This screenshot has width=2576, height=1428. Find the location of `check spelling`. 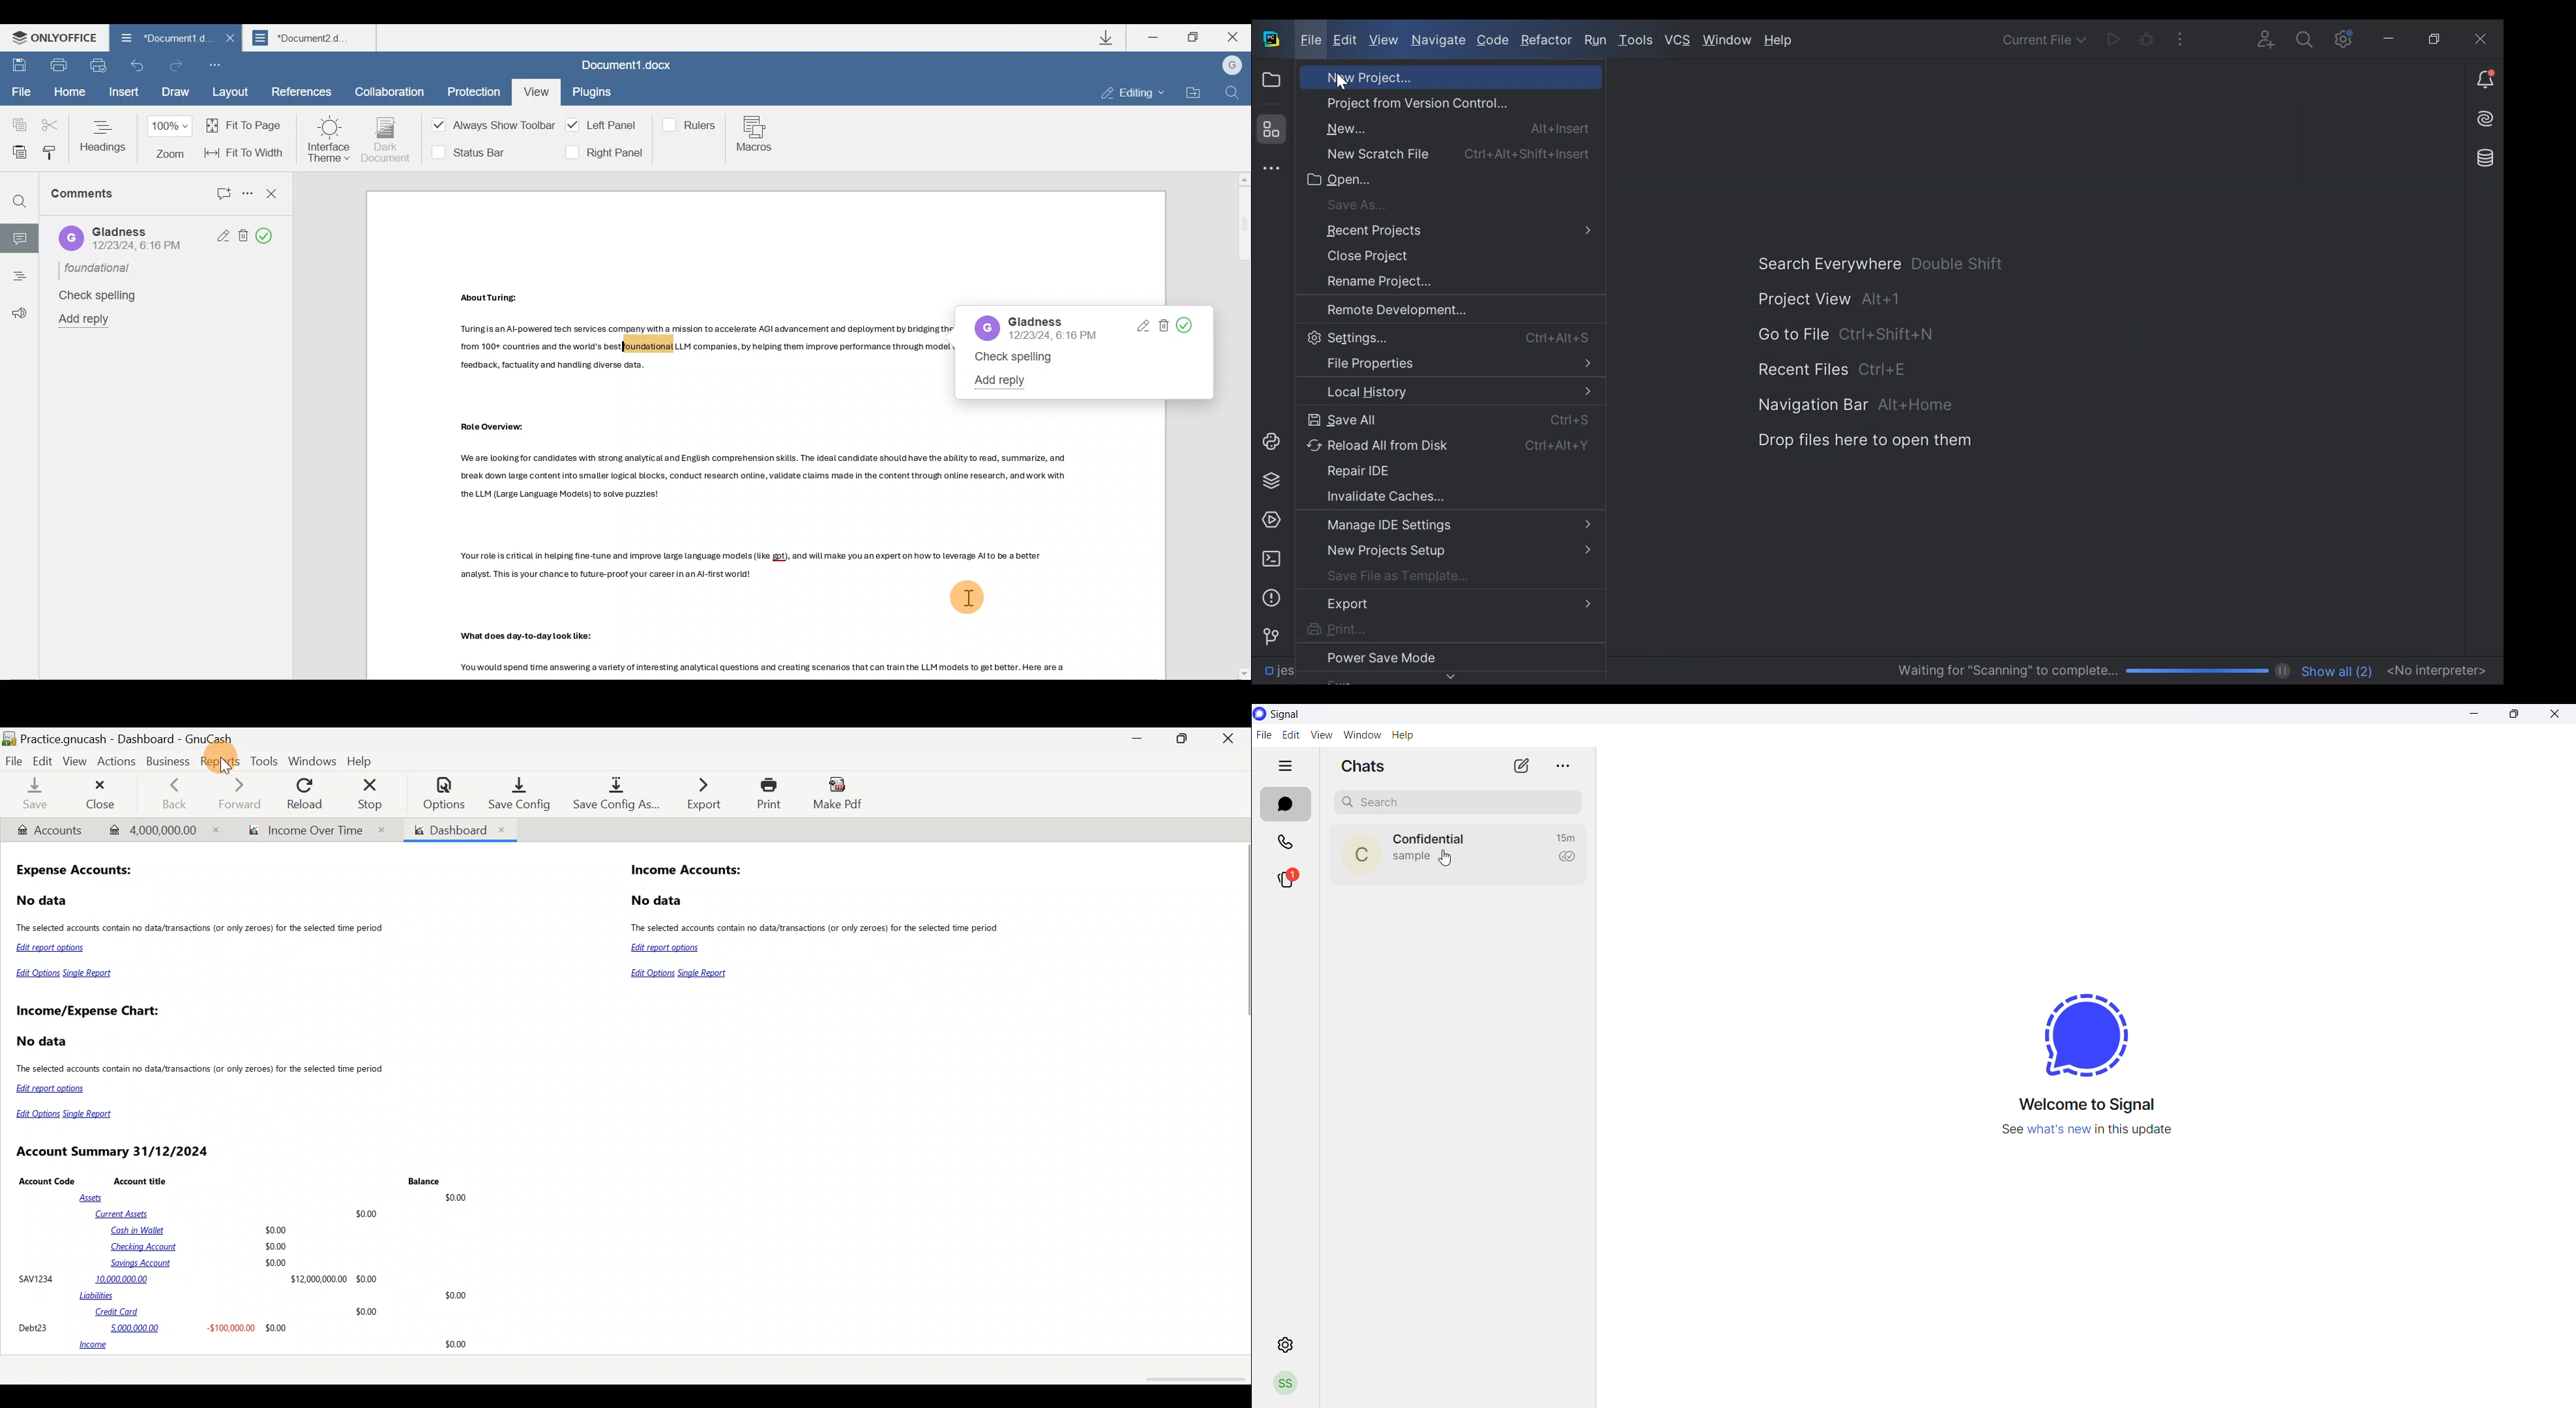

check spelling is located at coordinates (1016, 358).